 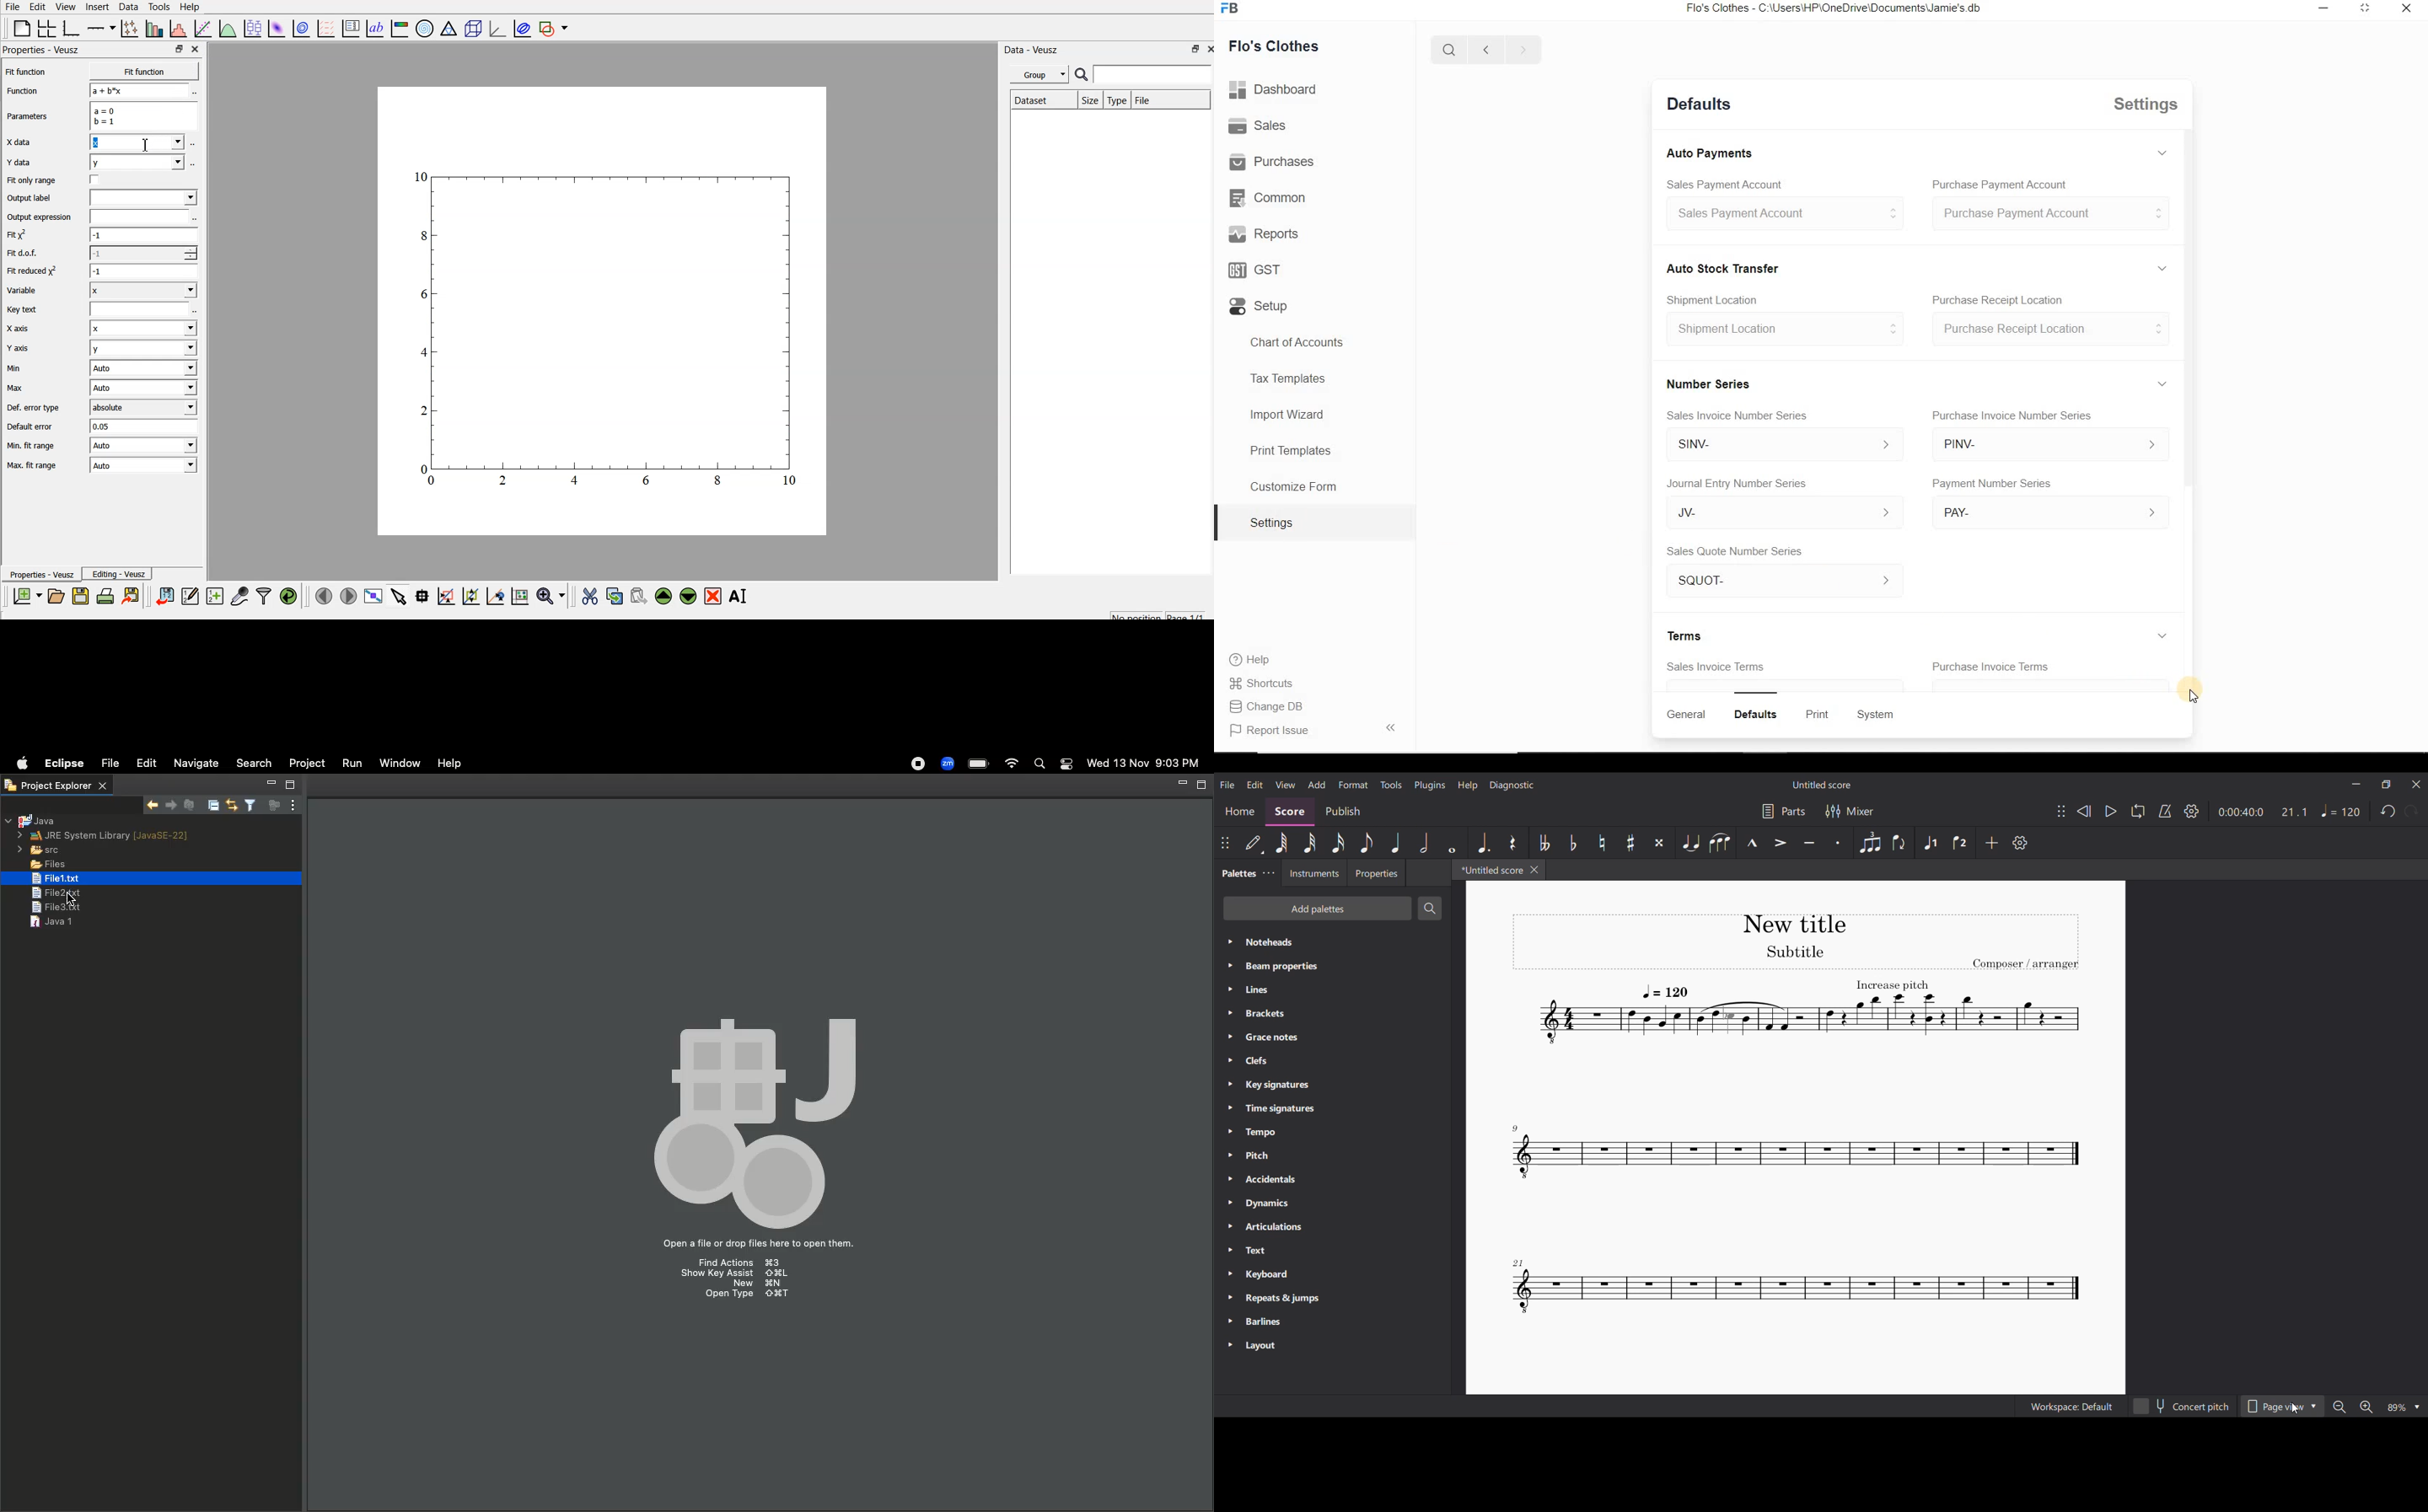 What do you see at coordinates (39, 198) in the screenshot?
I see `Output label` at bounding box center [39, 198].